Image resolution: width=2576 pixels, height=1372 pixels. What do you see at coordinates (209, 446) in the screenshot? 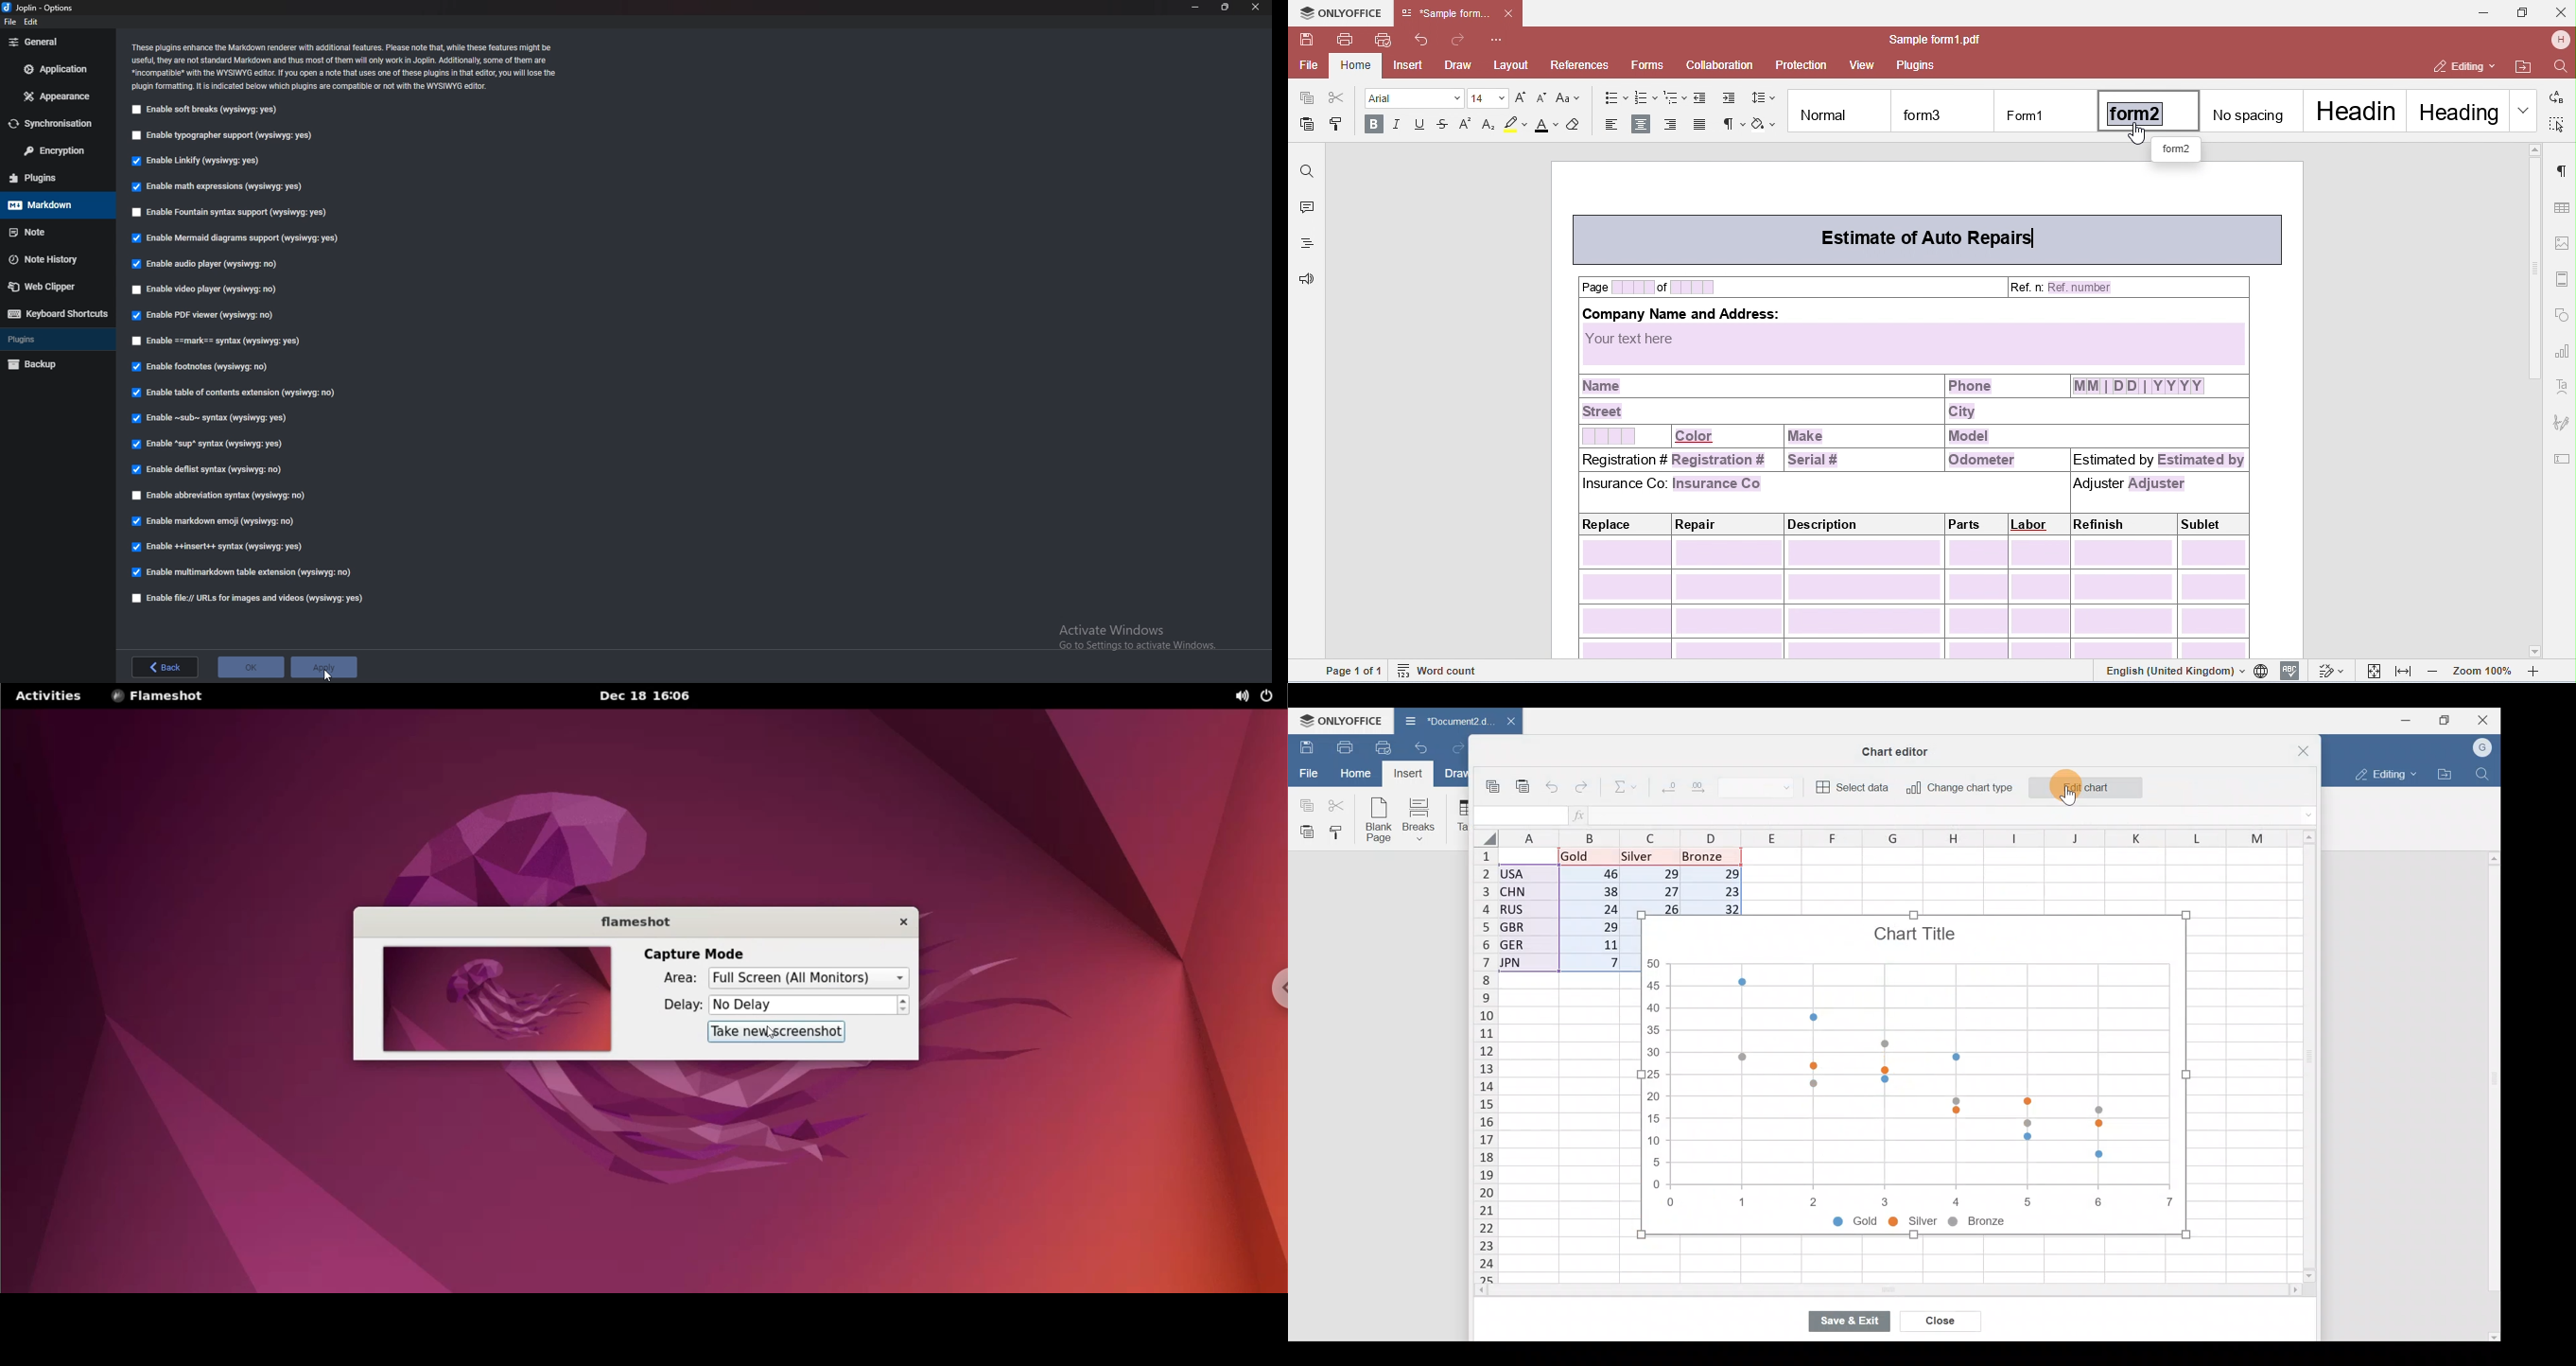
I see `Enable sup syntax (wysiqyg:yes)` at bounding box center [209, 446].